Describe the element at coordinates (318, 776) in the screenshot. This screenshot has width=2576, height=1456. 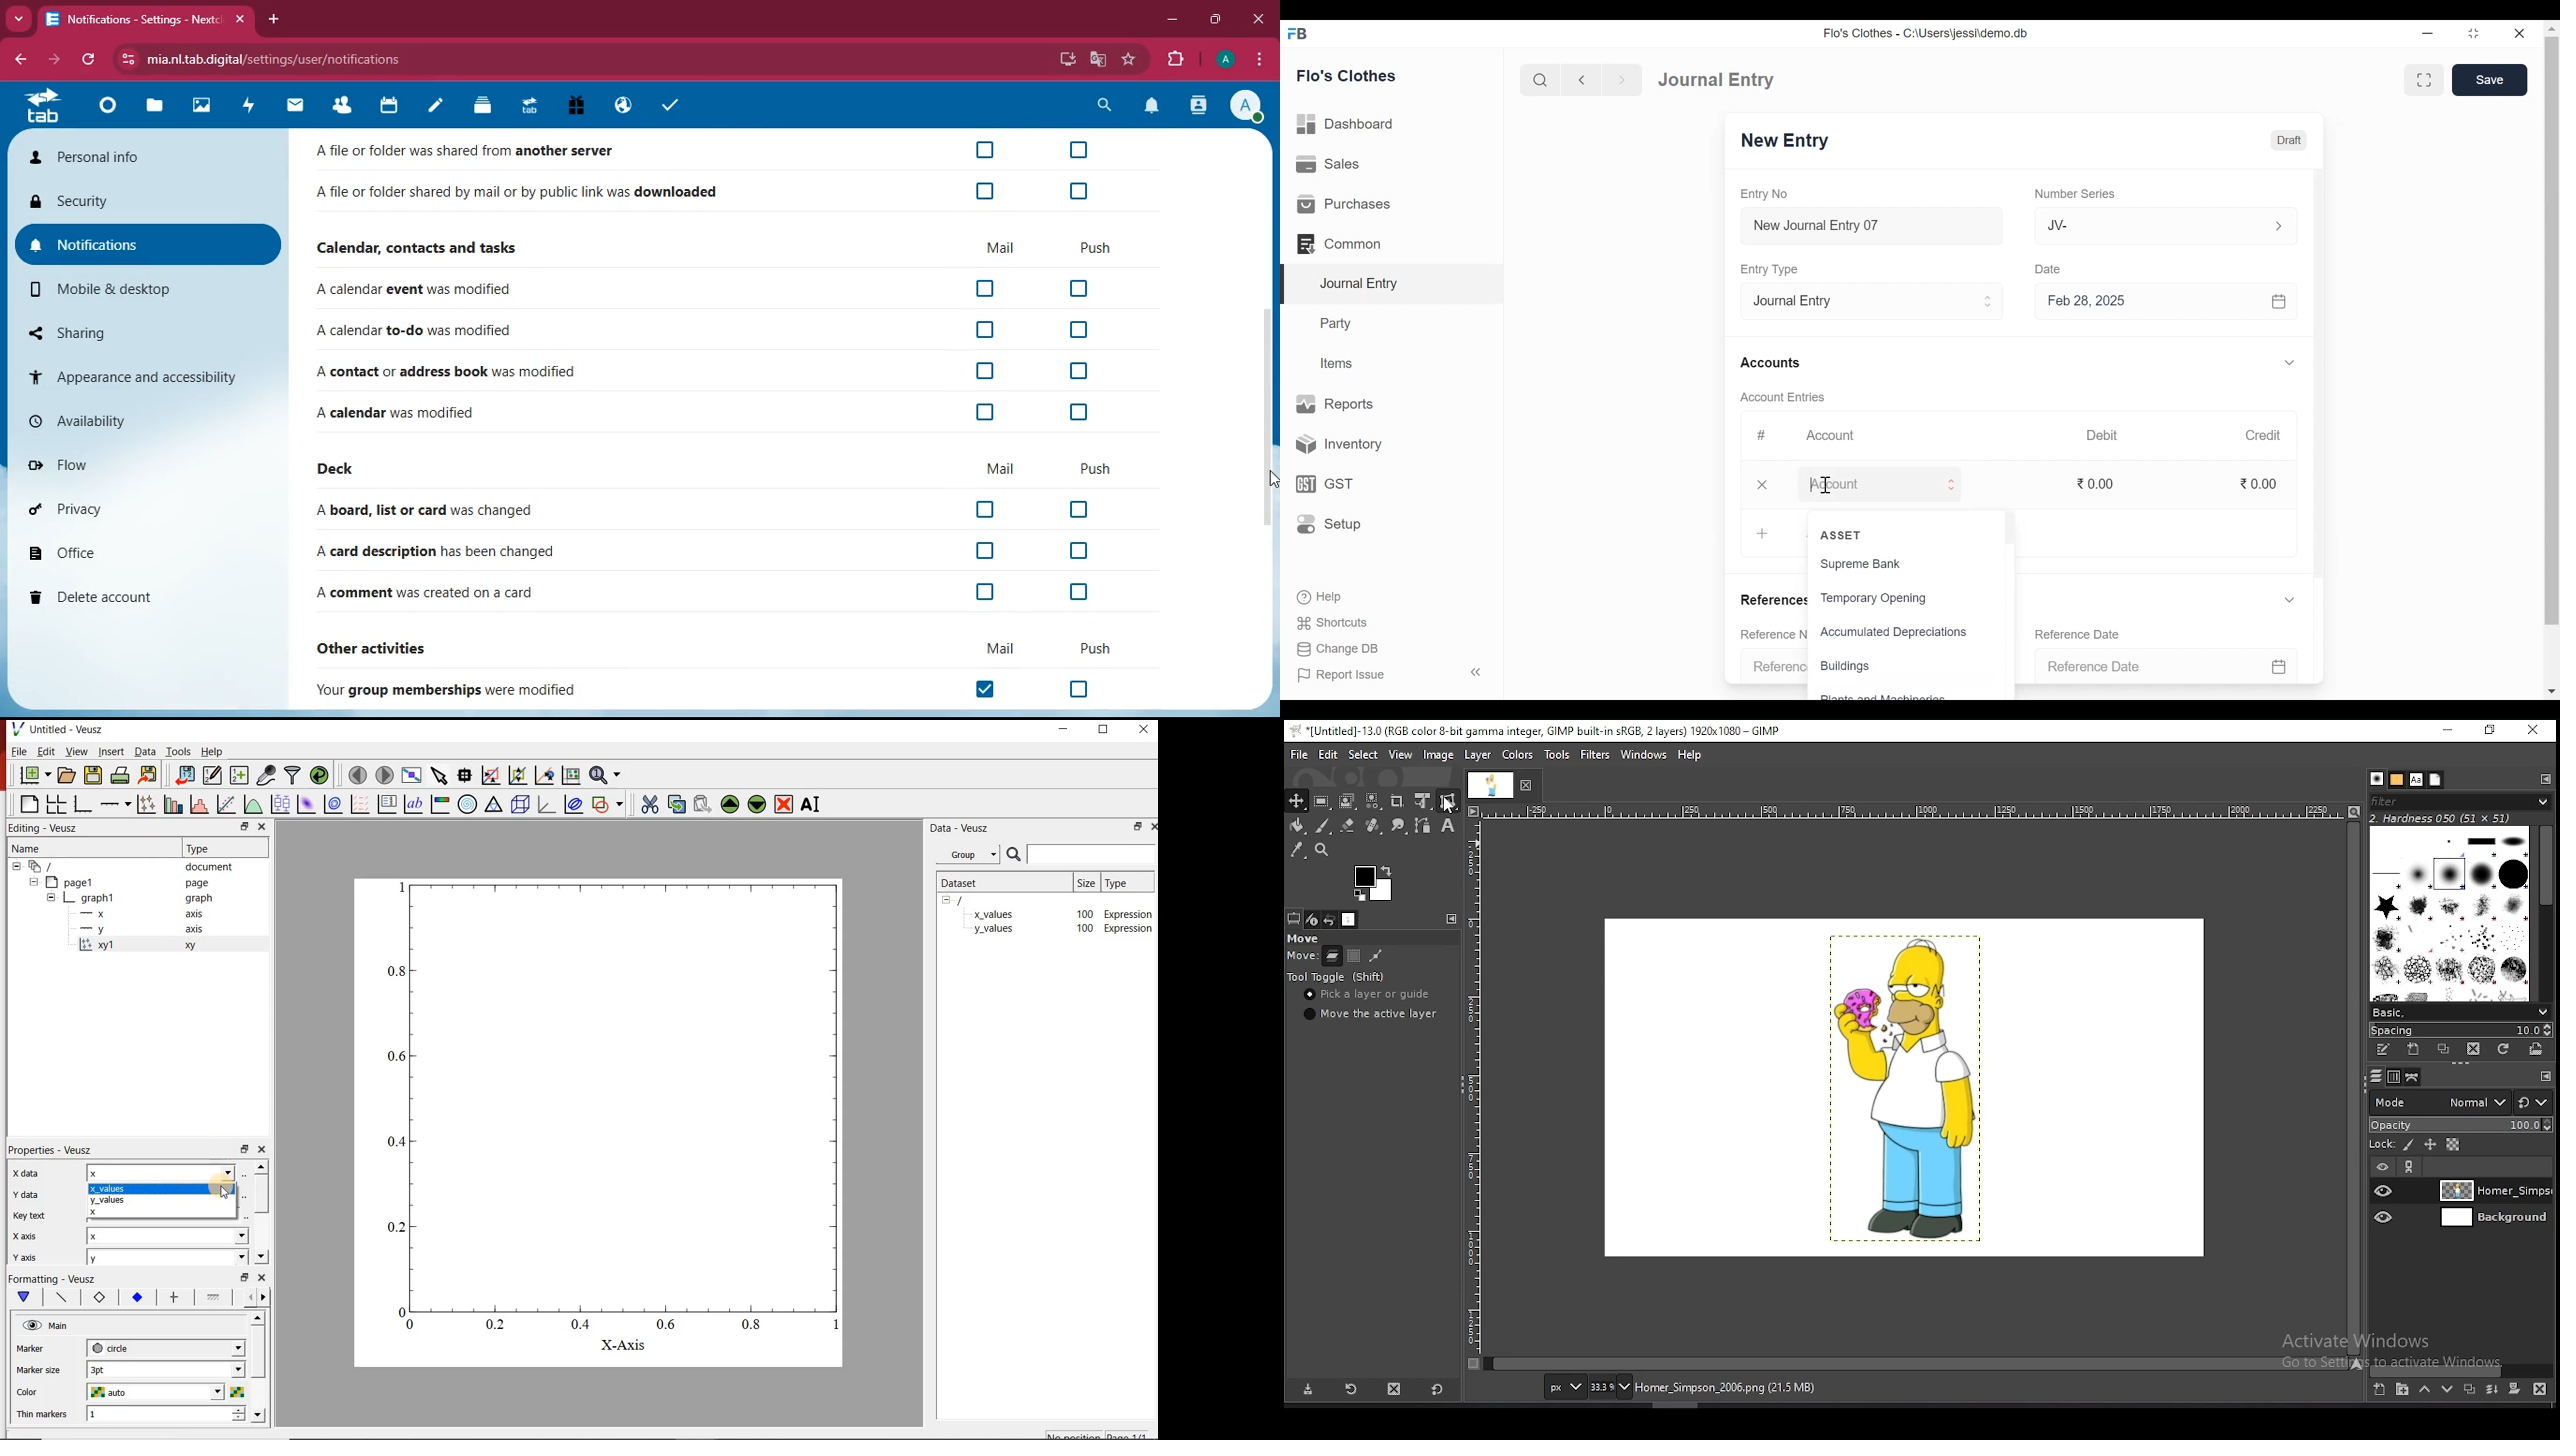
I see `reload linked datasets` at that location.